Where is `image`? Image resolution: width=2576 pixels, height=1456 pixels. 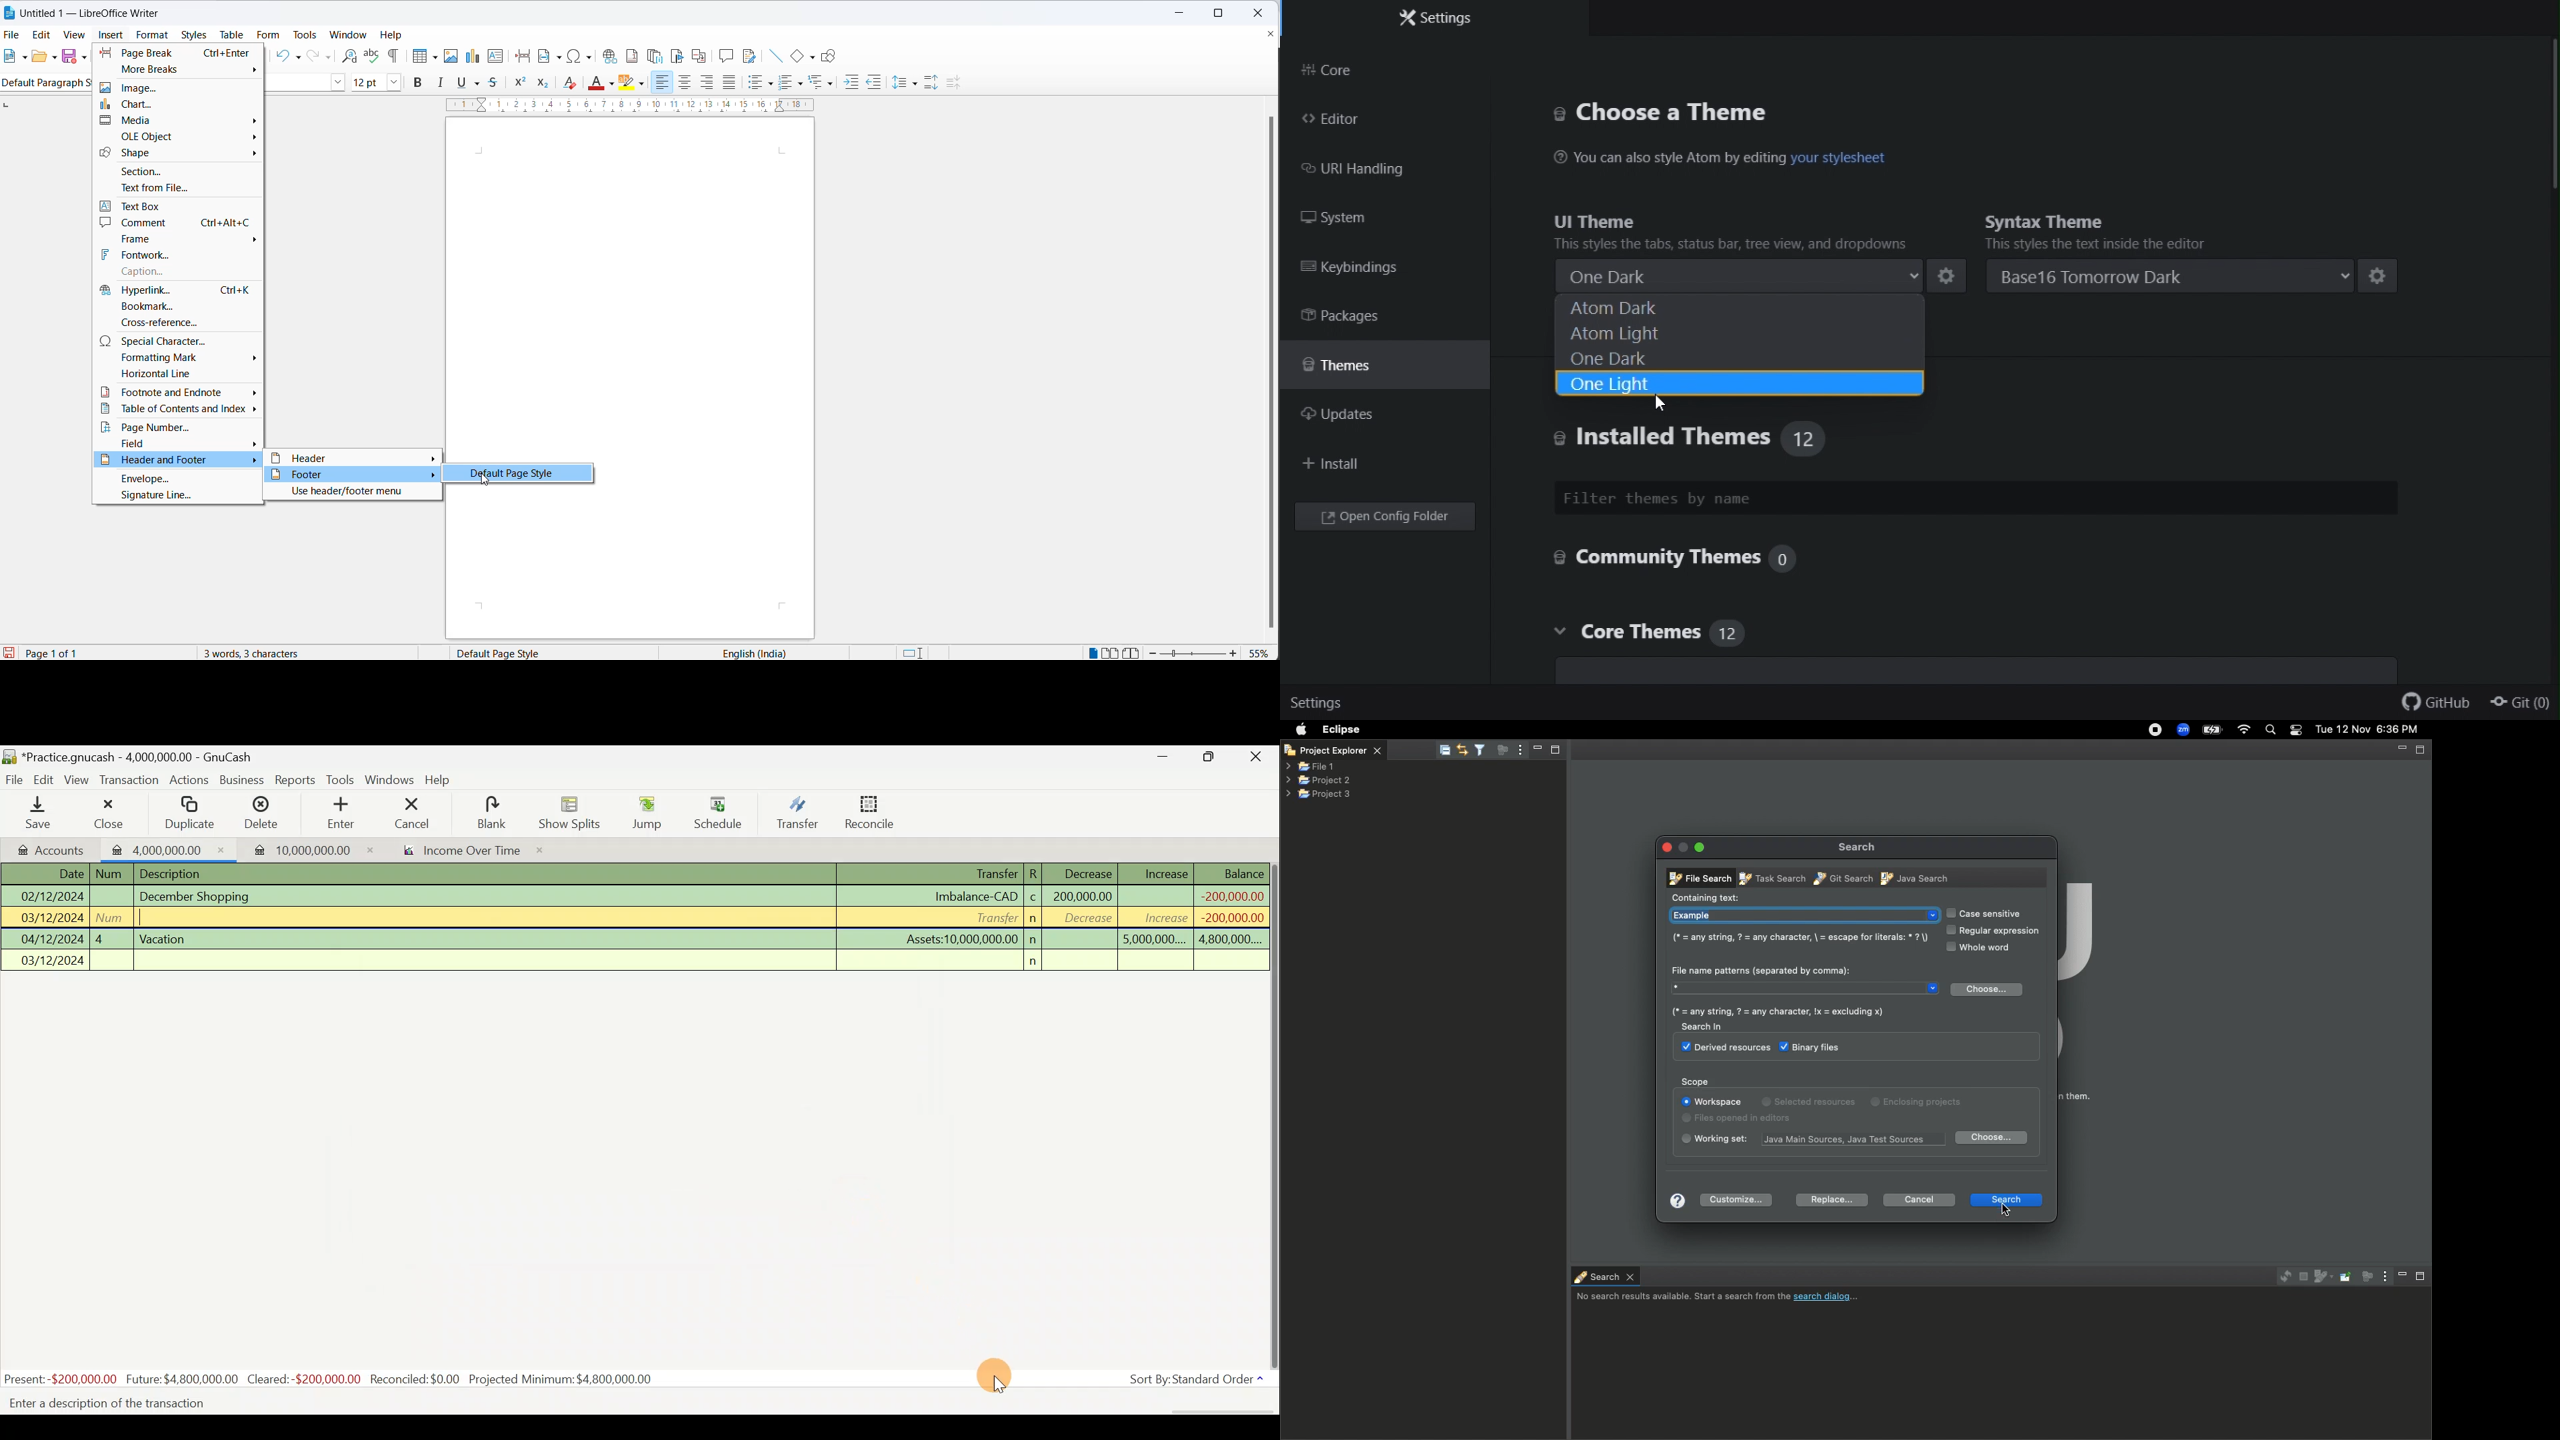
image is located at coordinates (180, 86).